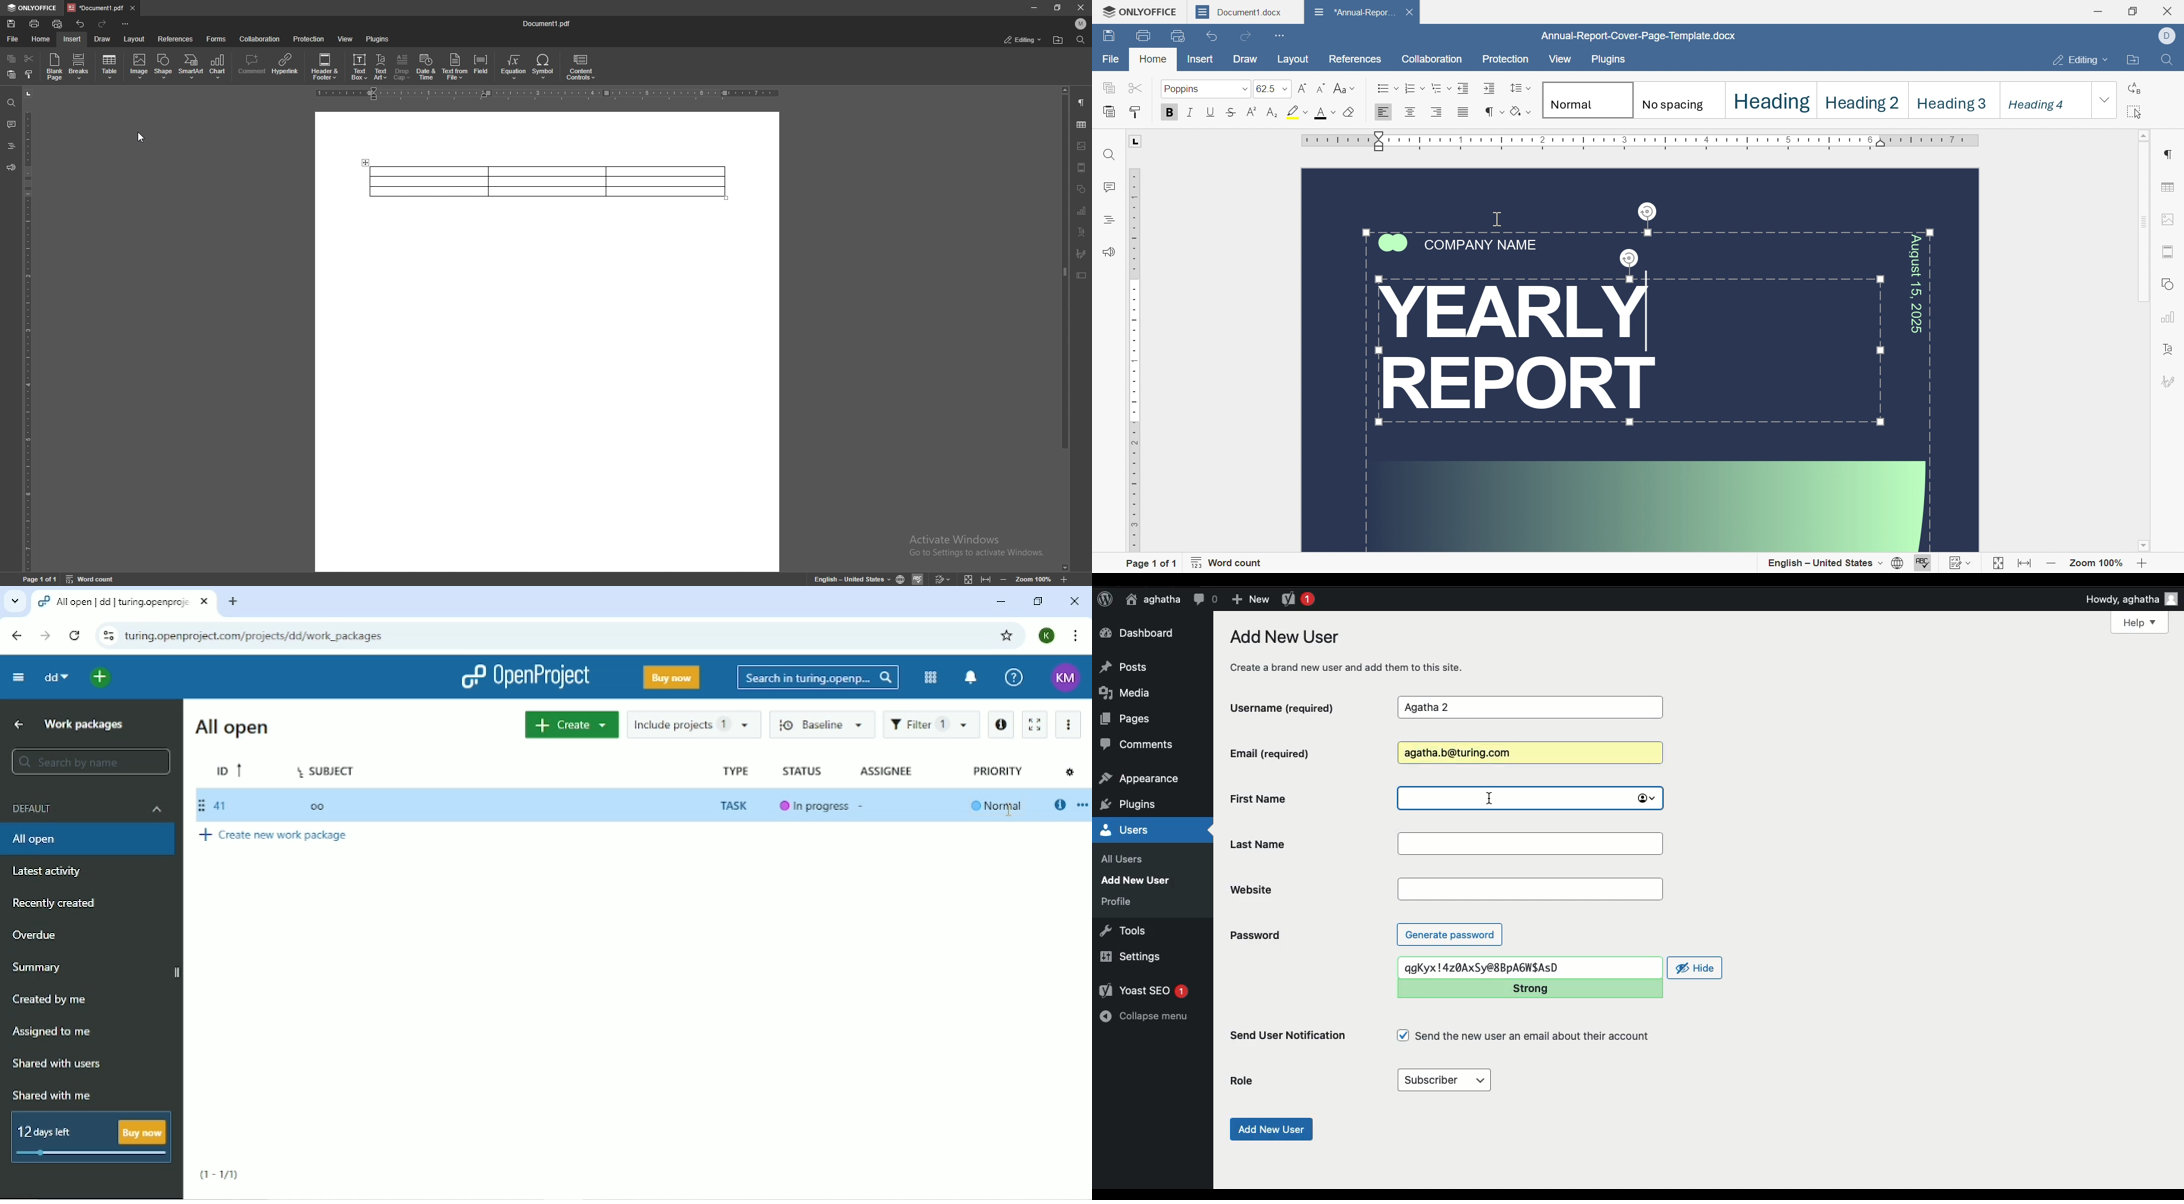 Image resolution: width=2184 pixels, height=1204 pixels. Describe the element at coordinates (11, 75) in the screenshot. I see `paste` at that location.